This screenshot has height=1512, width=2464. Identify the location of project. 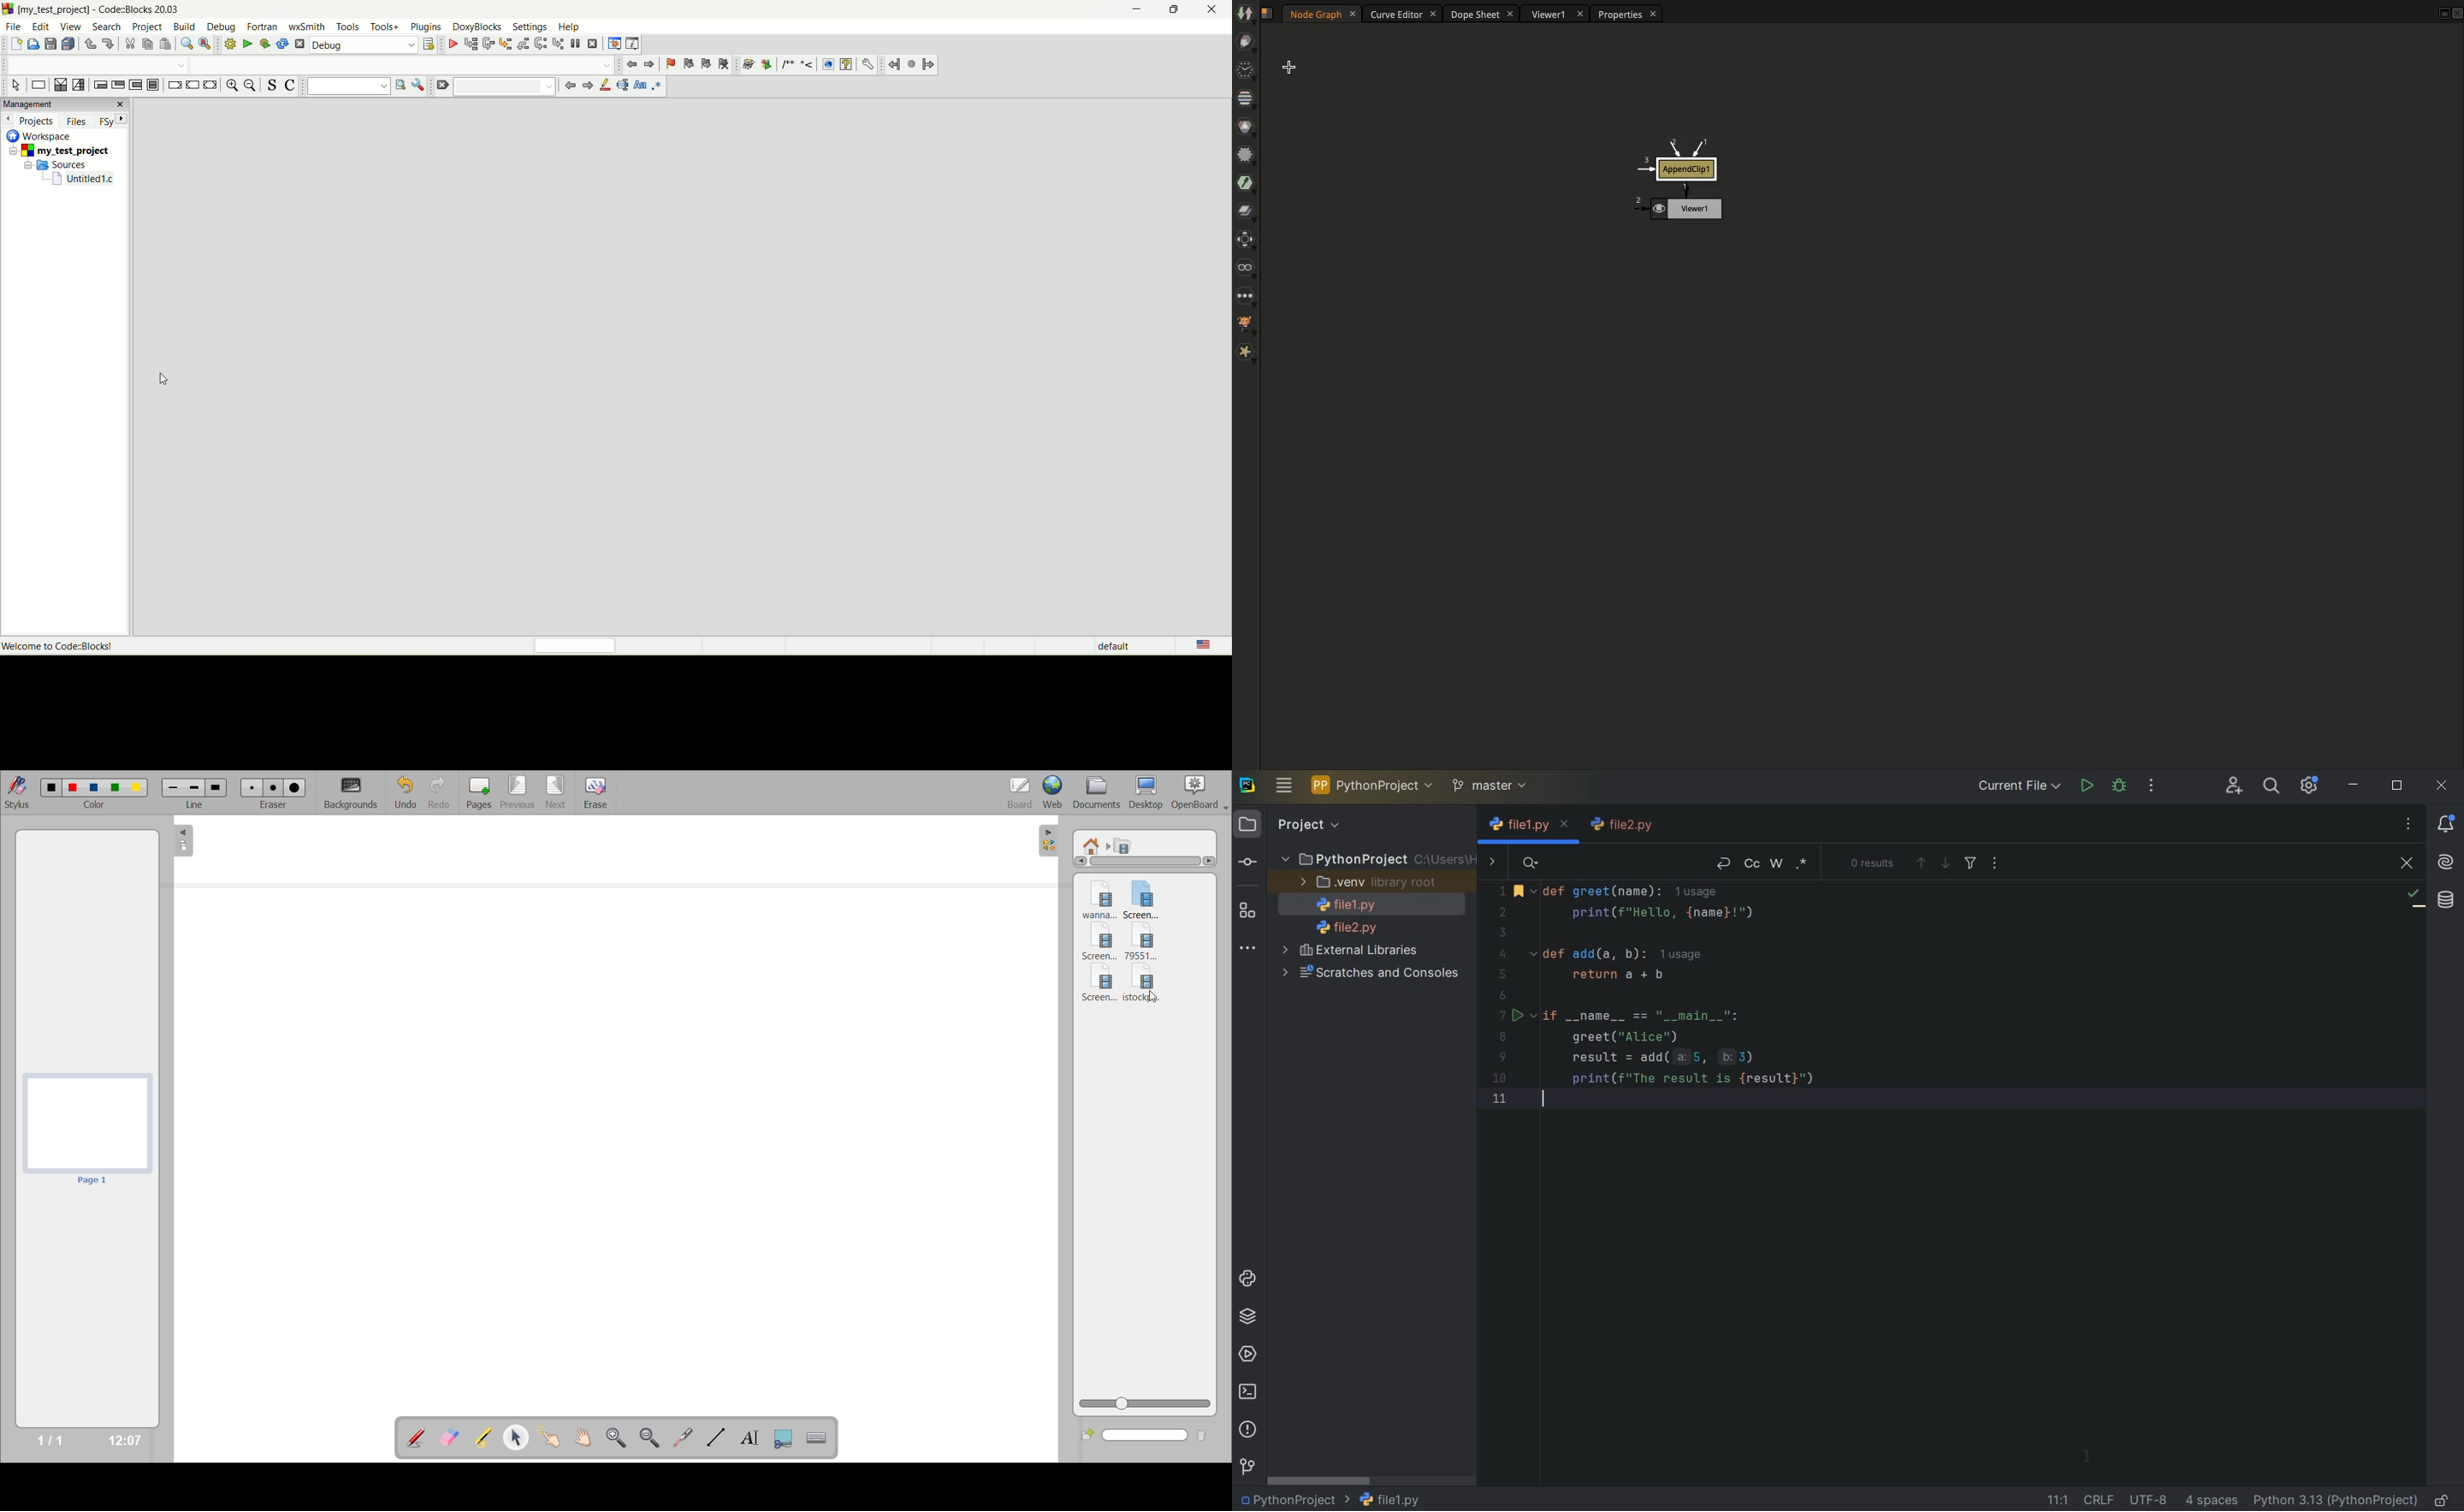
(149, 26).